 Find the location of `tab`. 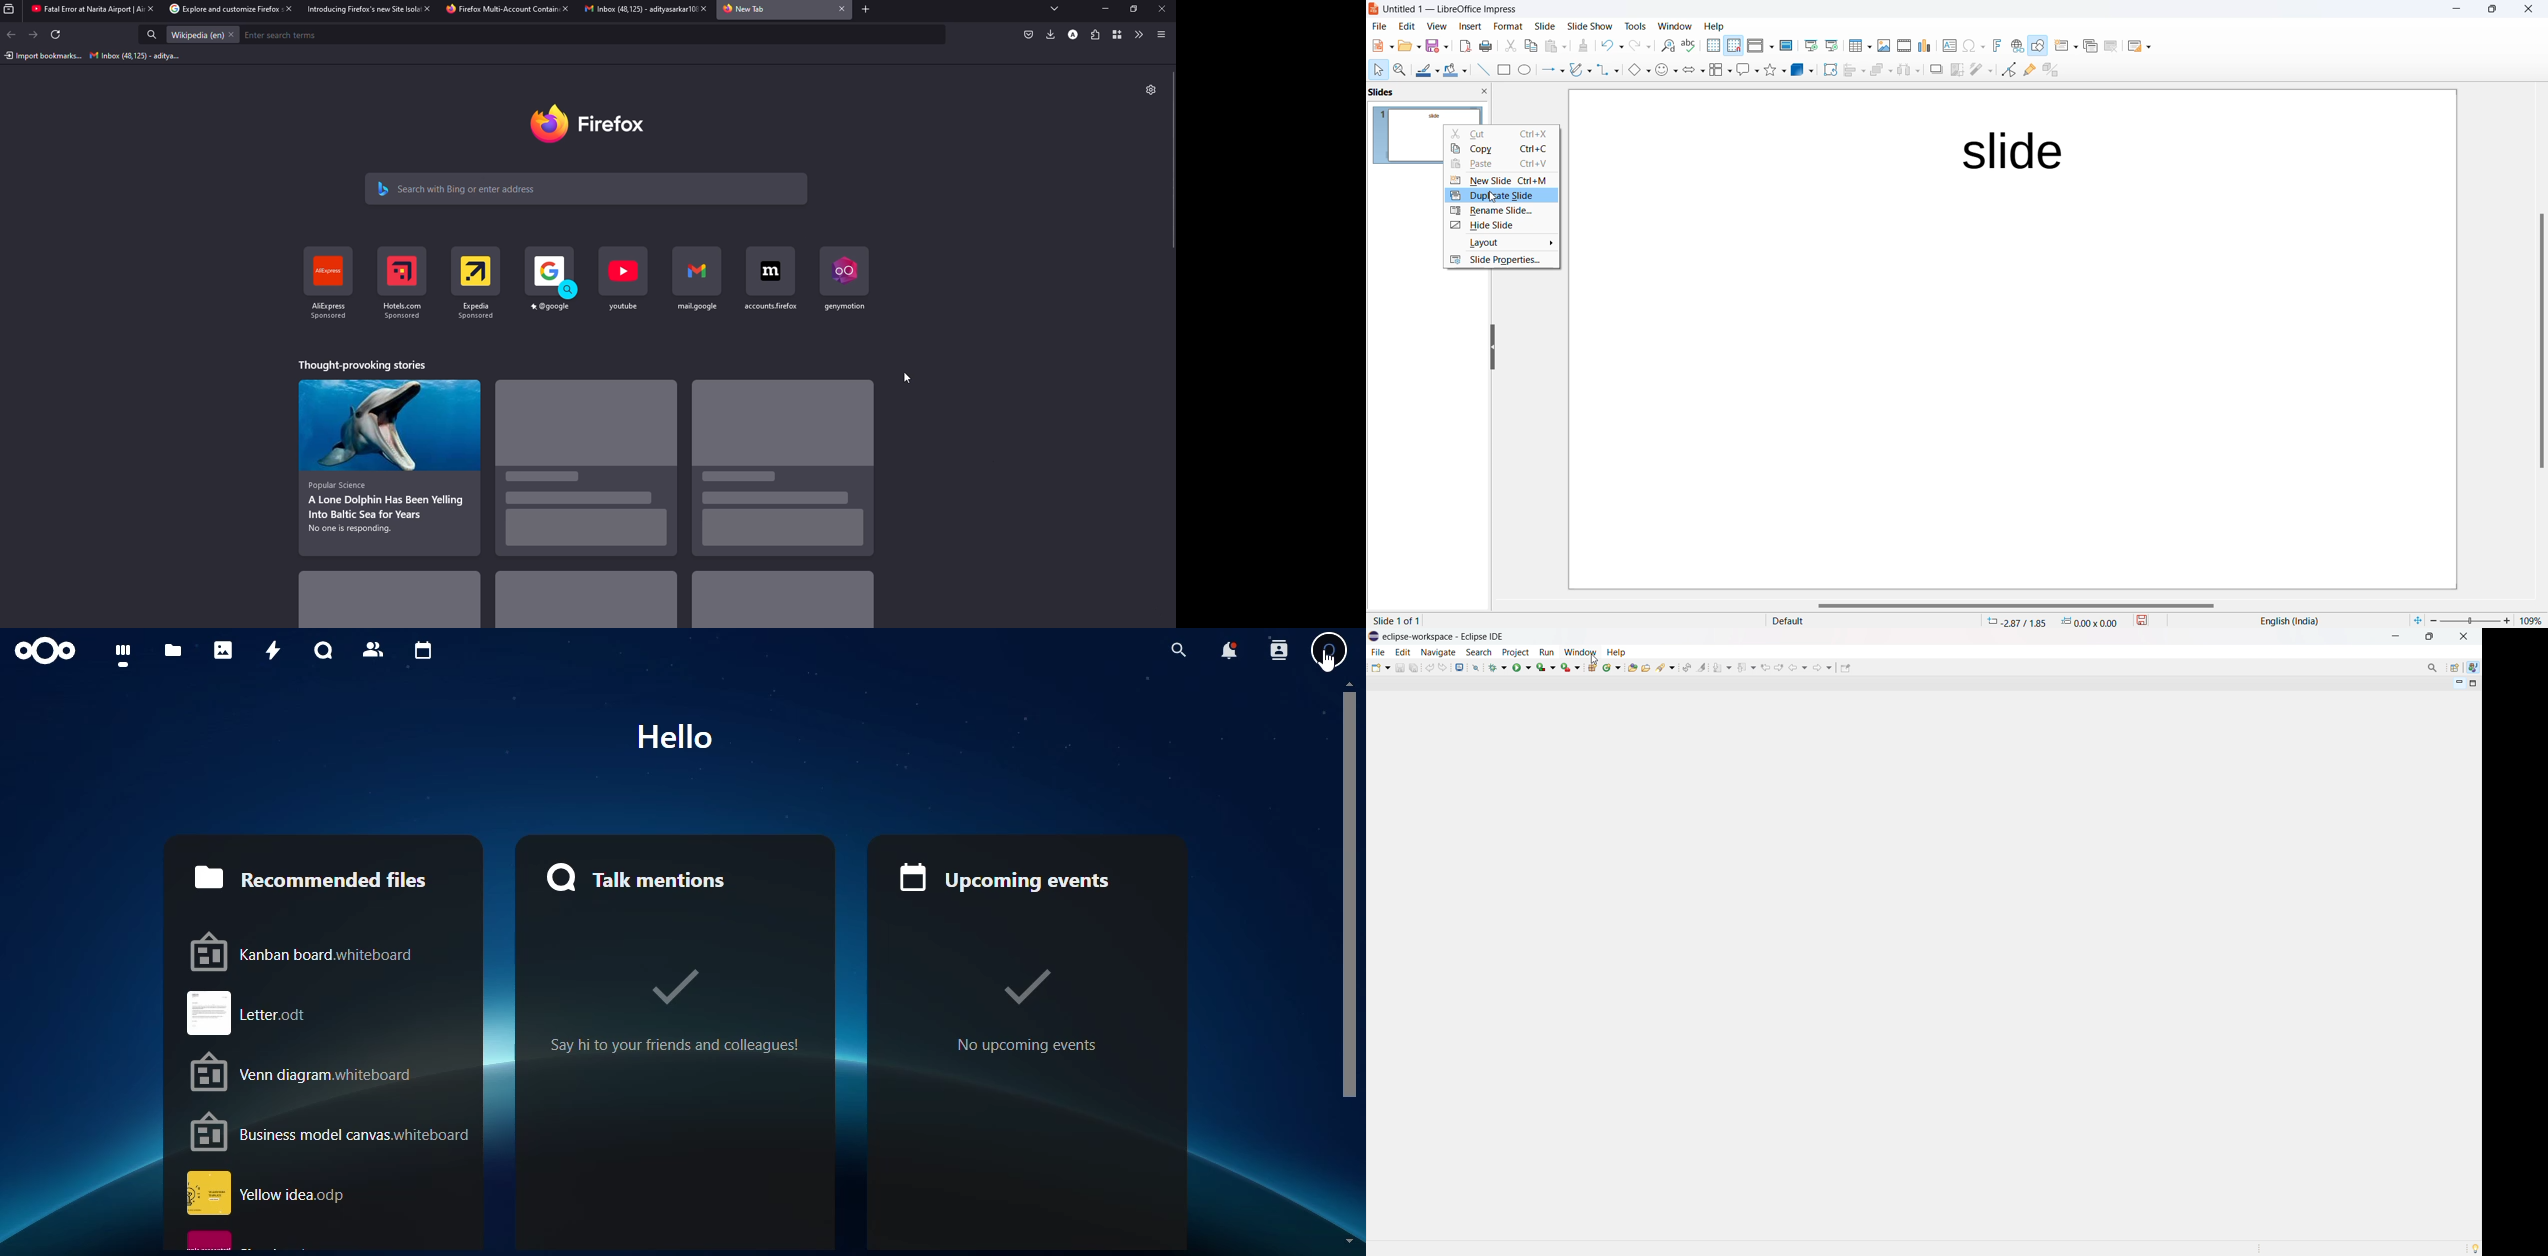

tab is located at coordinates (746, 10).